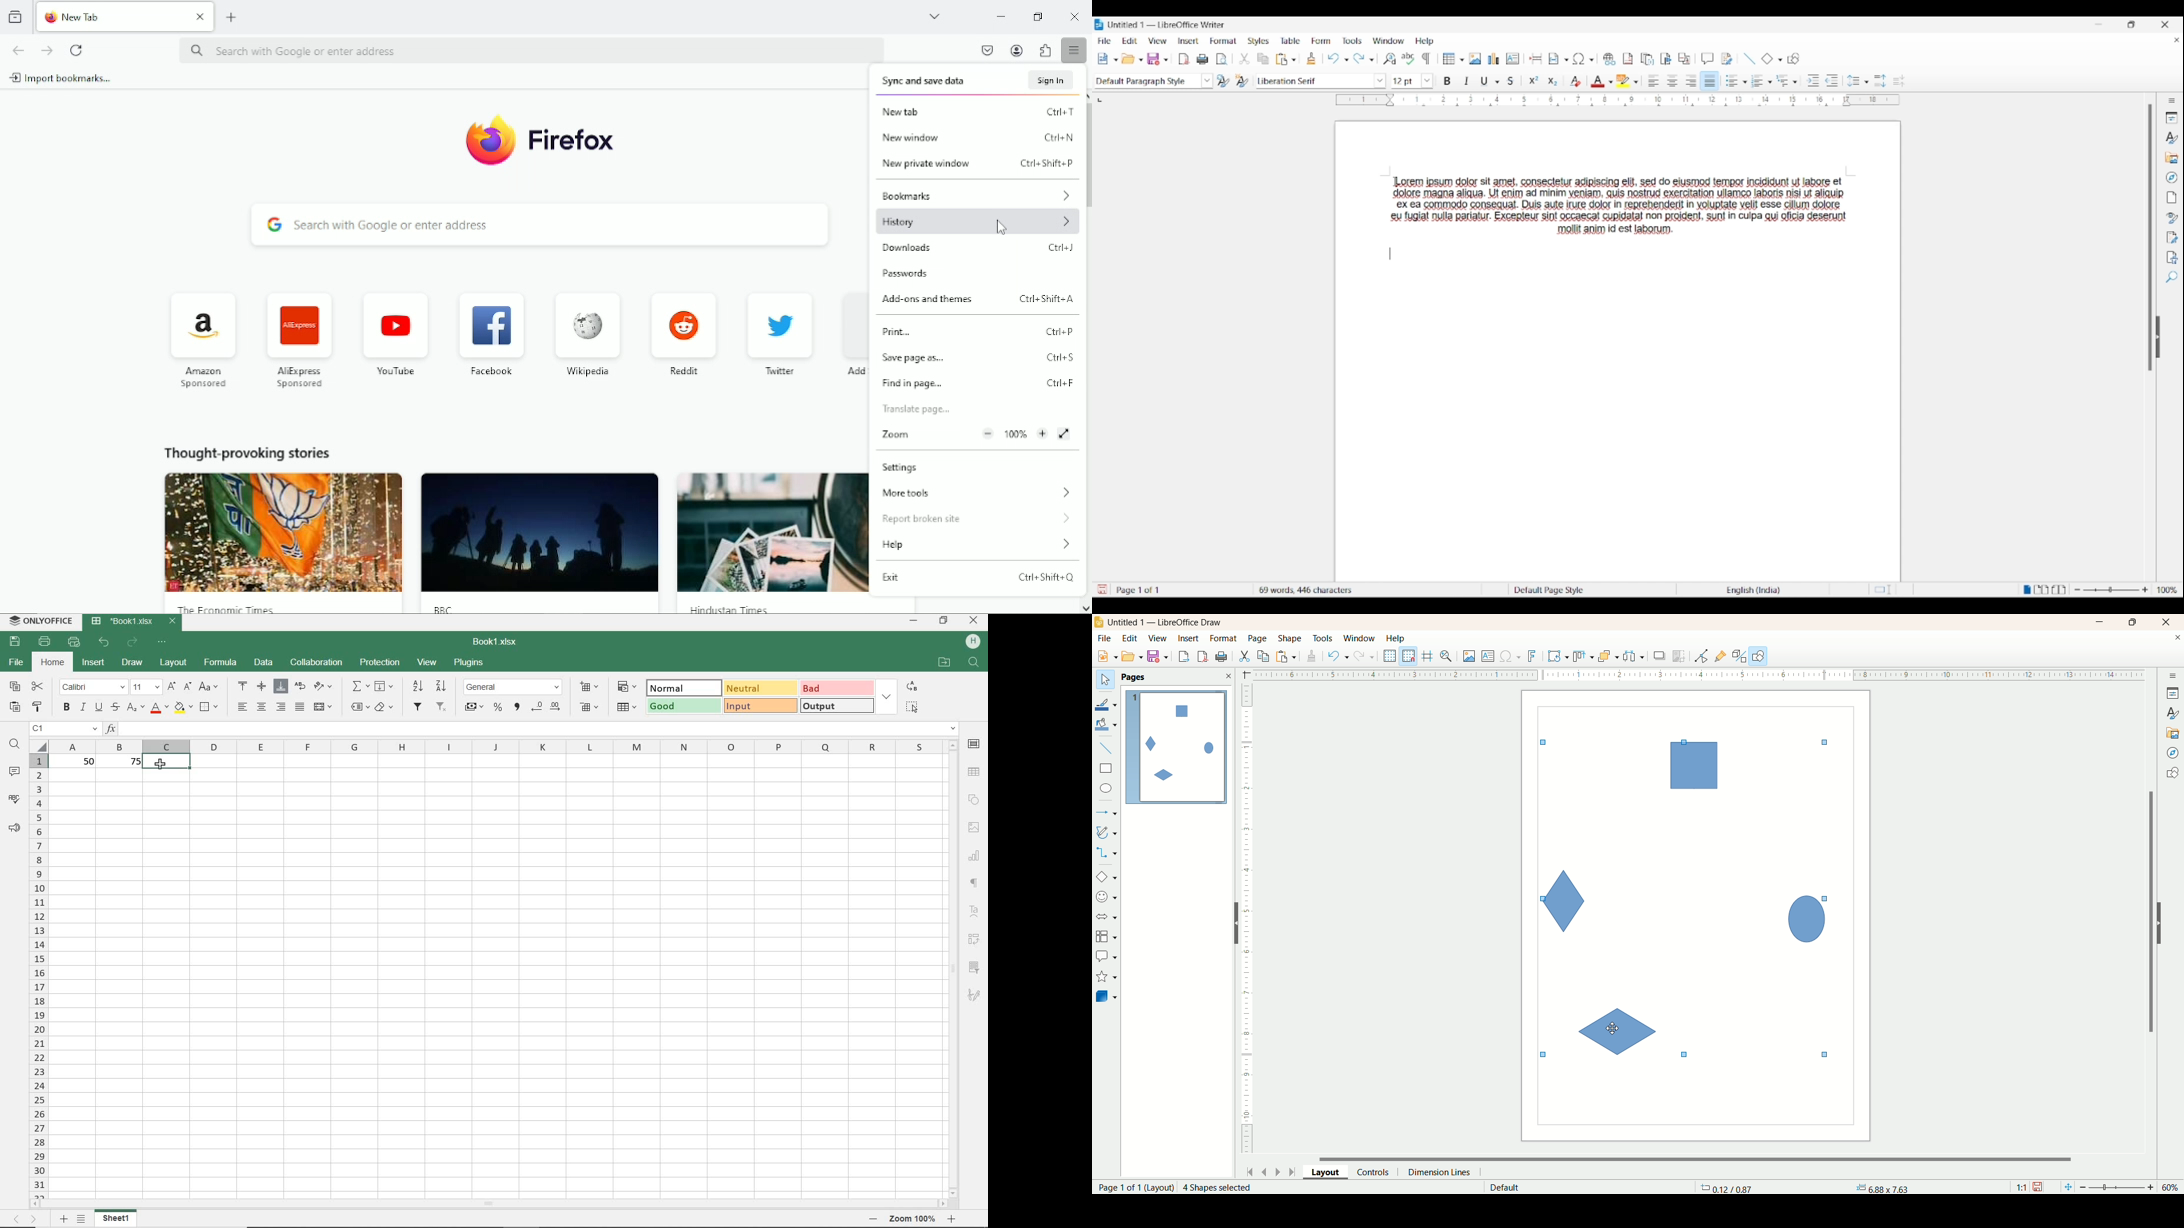 Image resolution: width=2184 pixels, height=1232 pixels. What do you see at coordinates (1307, 588) in the screenshot?
I see `69 words, 446 characters` at bounding box center [1307, 588].